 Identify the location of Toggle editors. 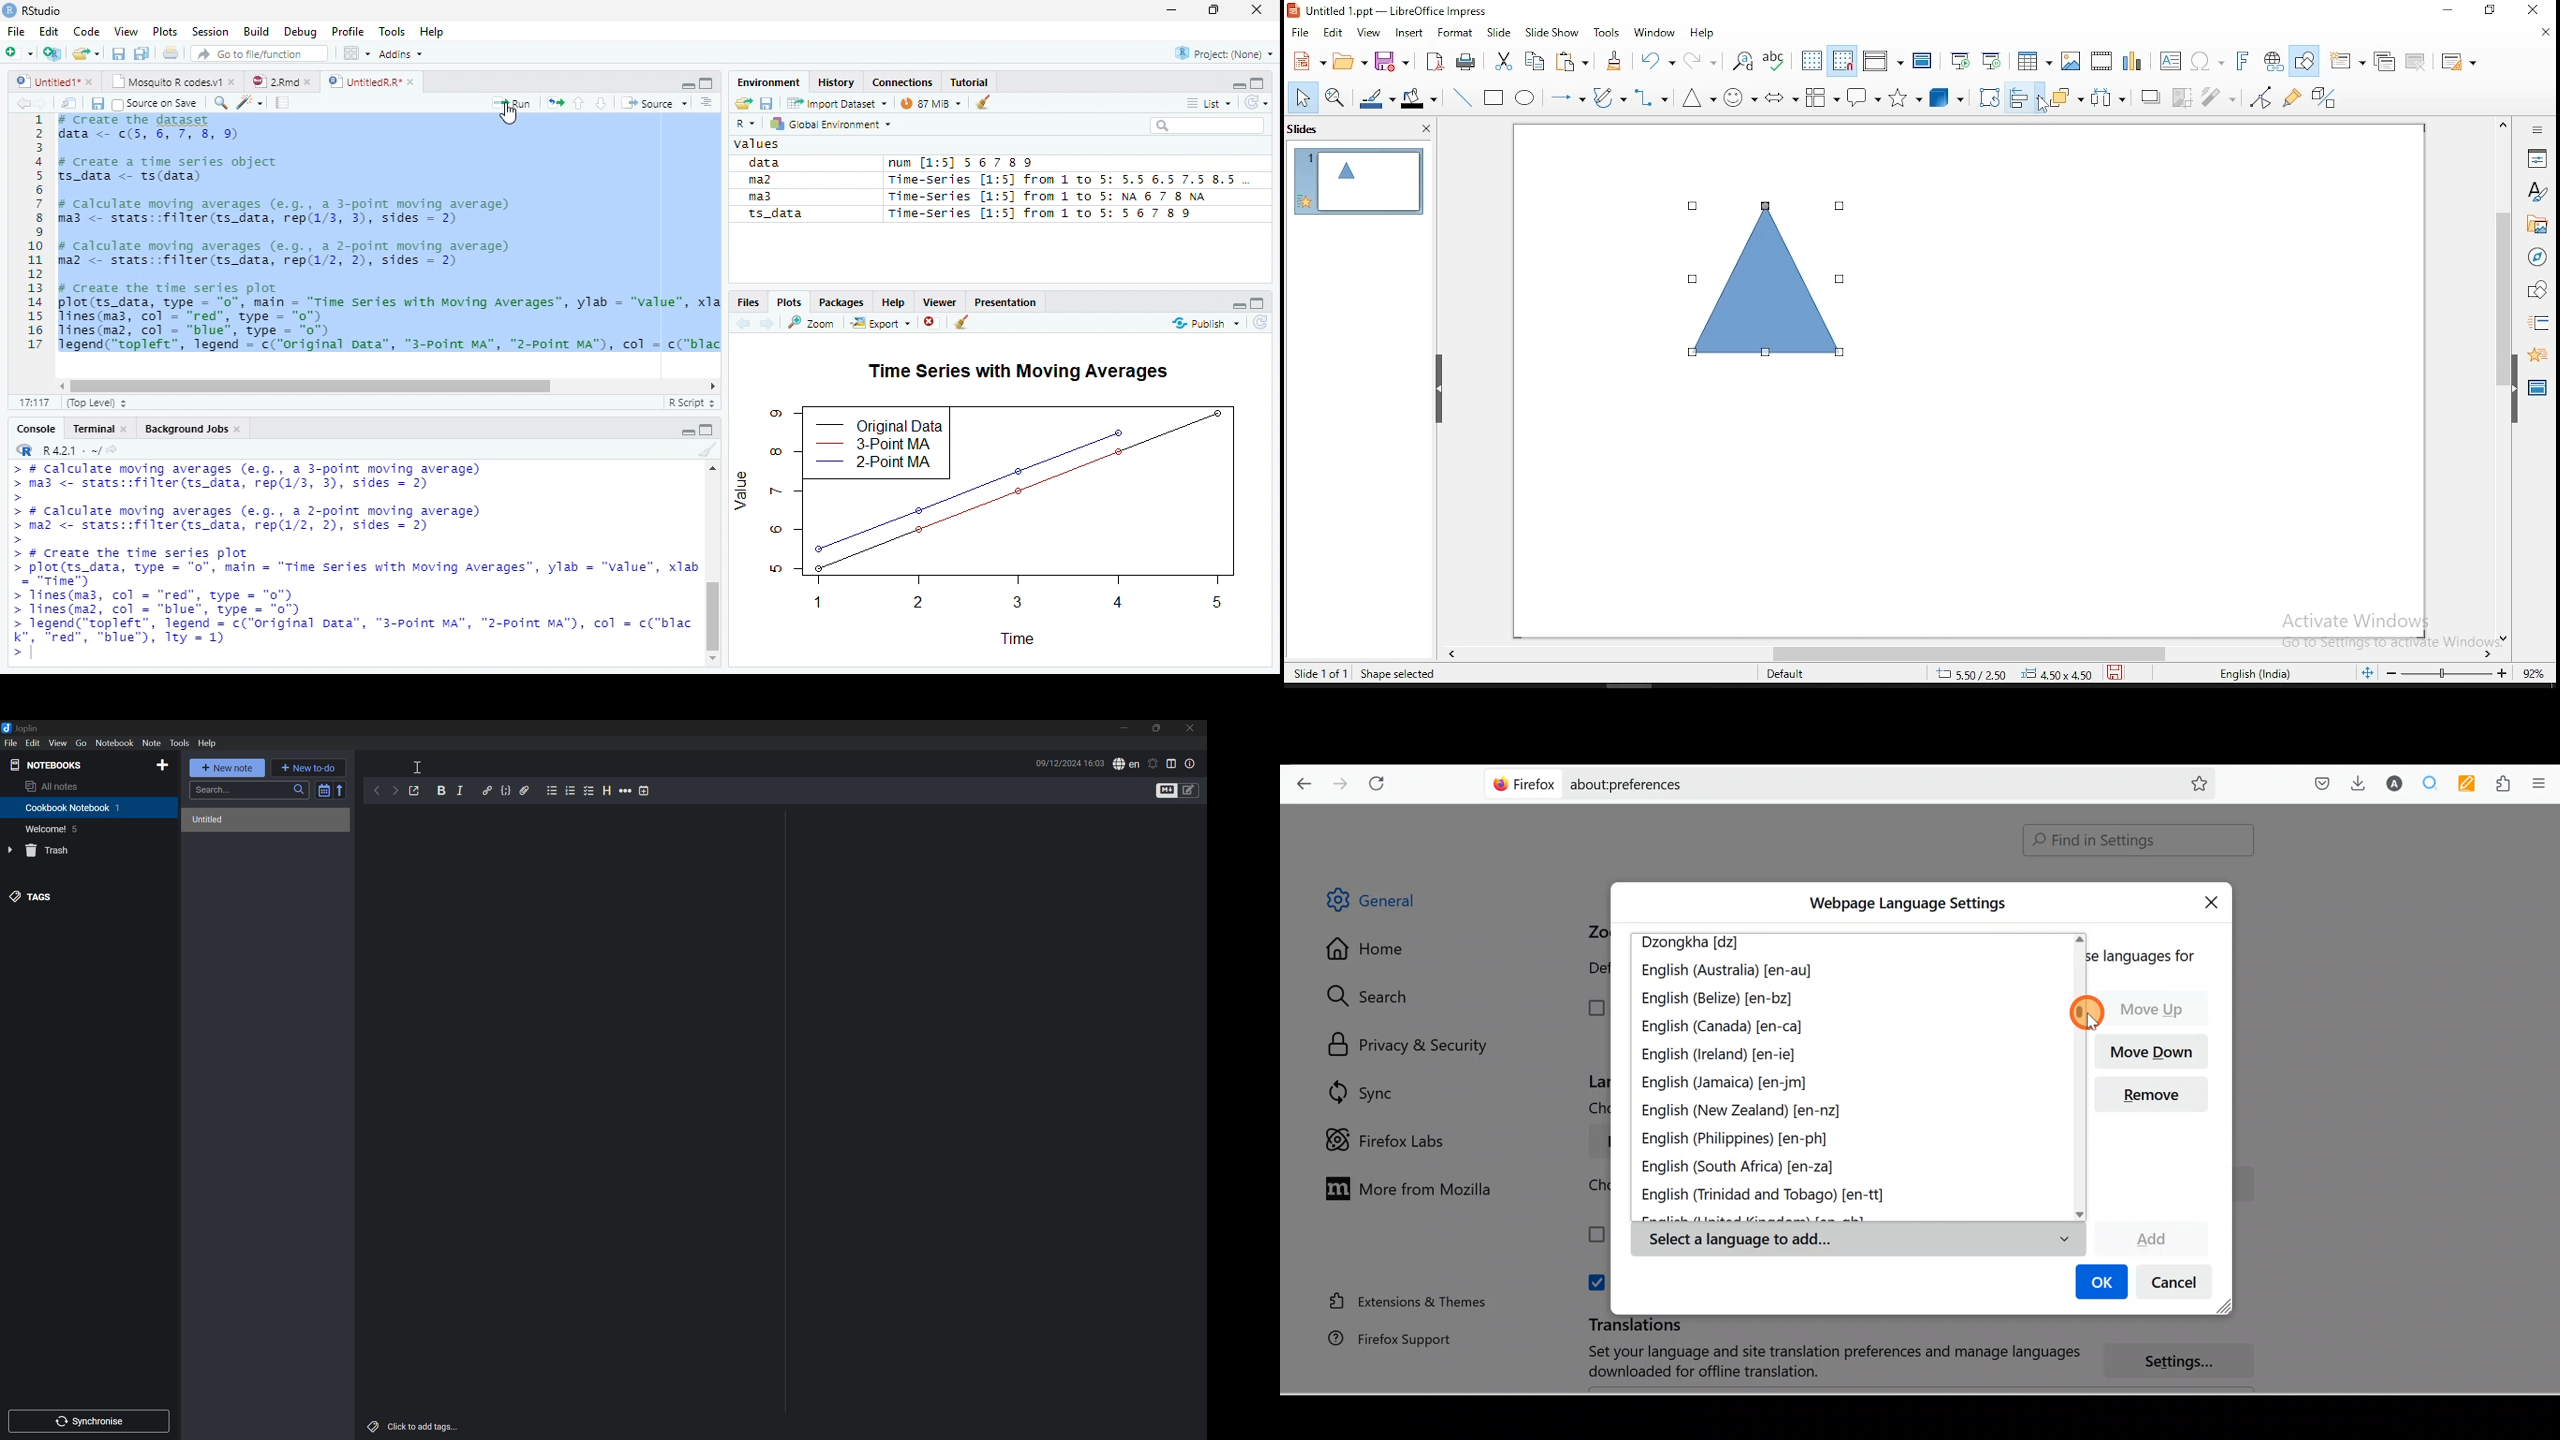
(1180, 790).